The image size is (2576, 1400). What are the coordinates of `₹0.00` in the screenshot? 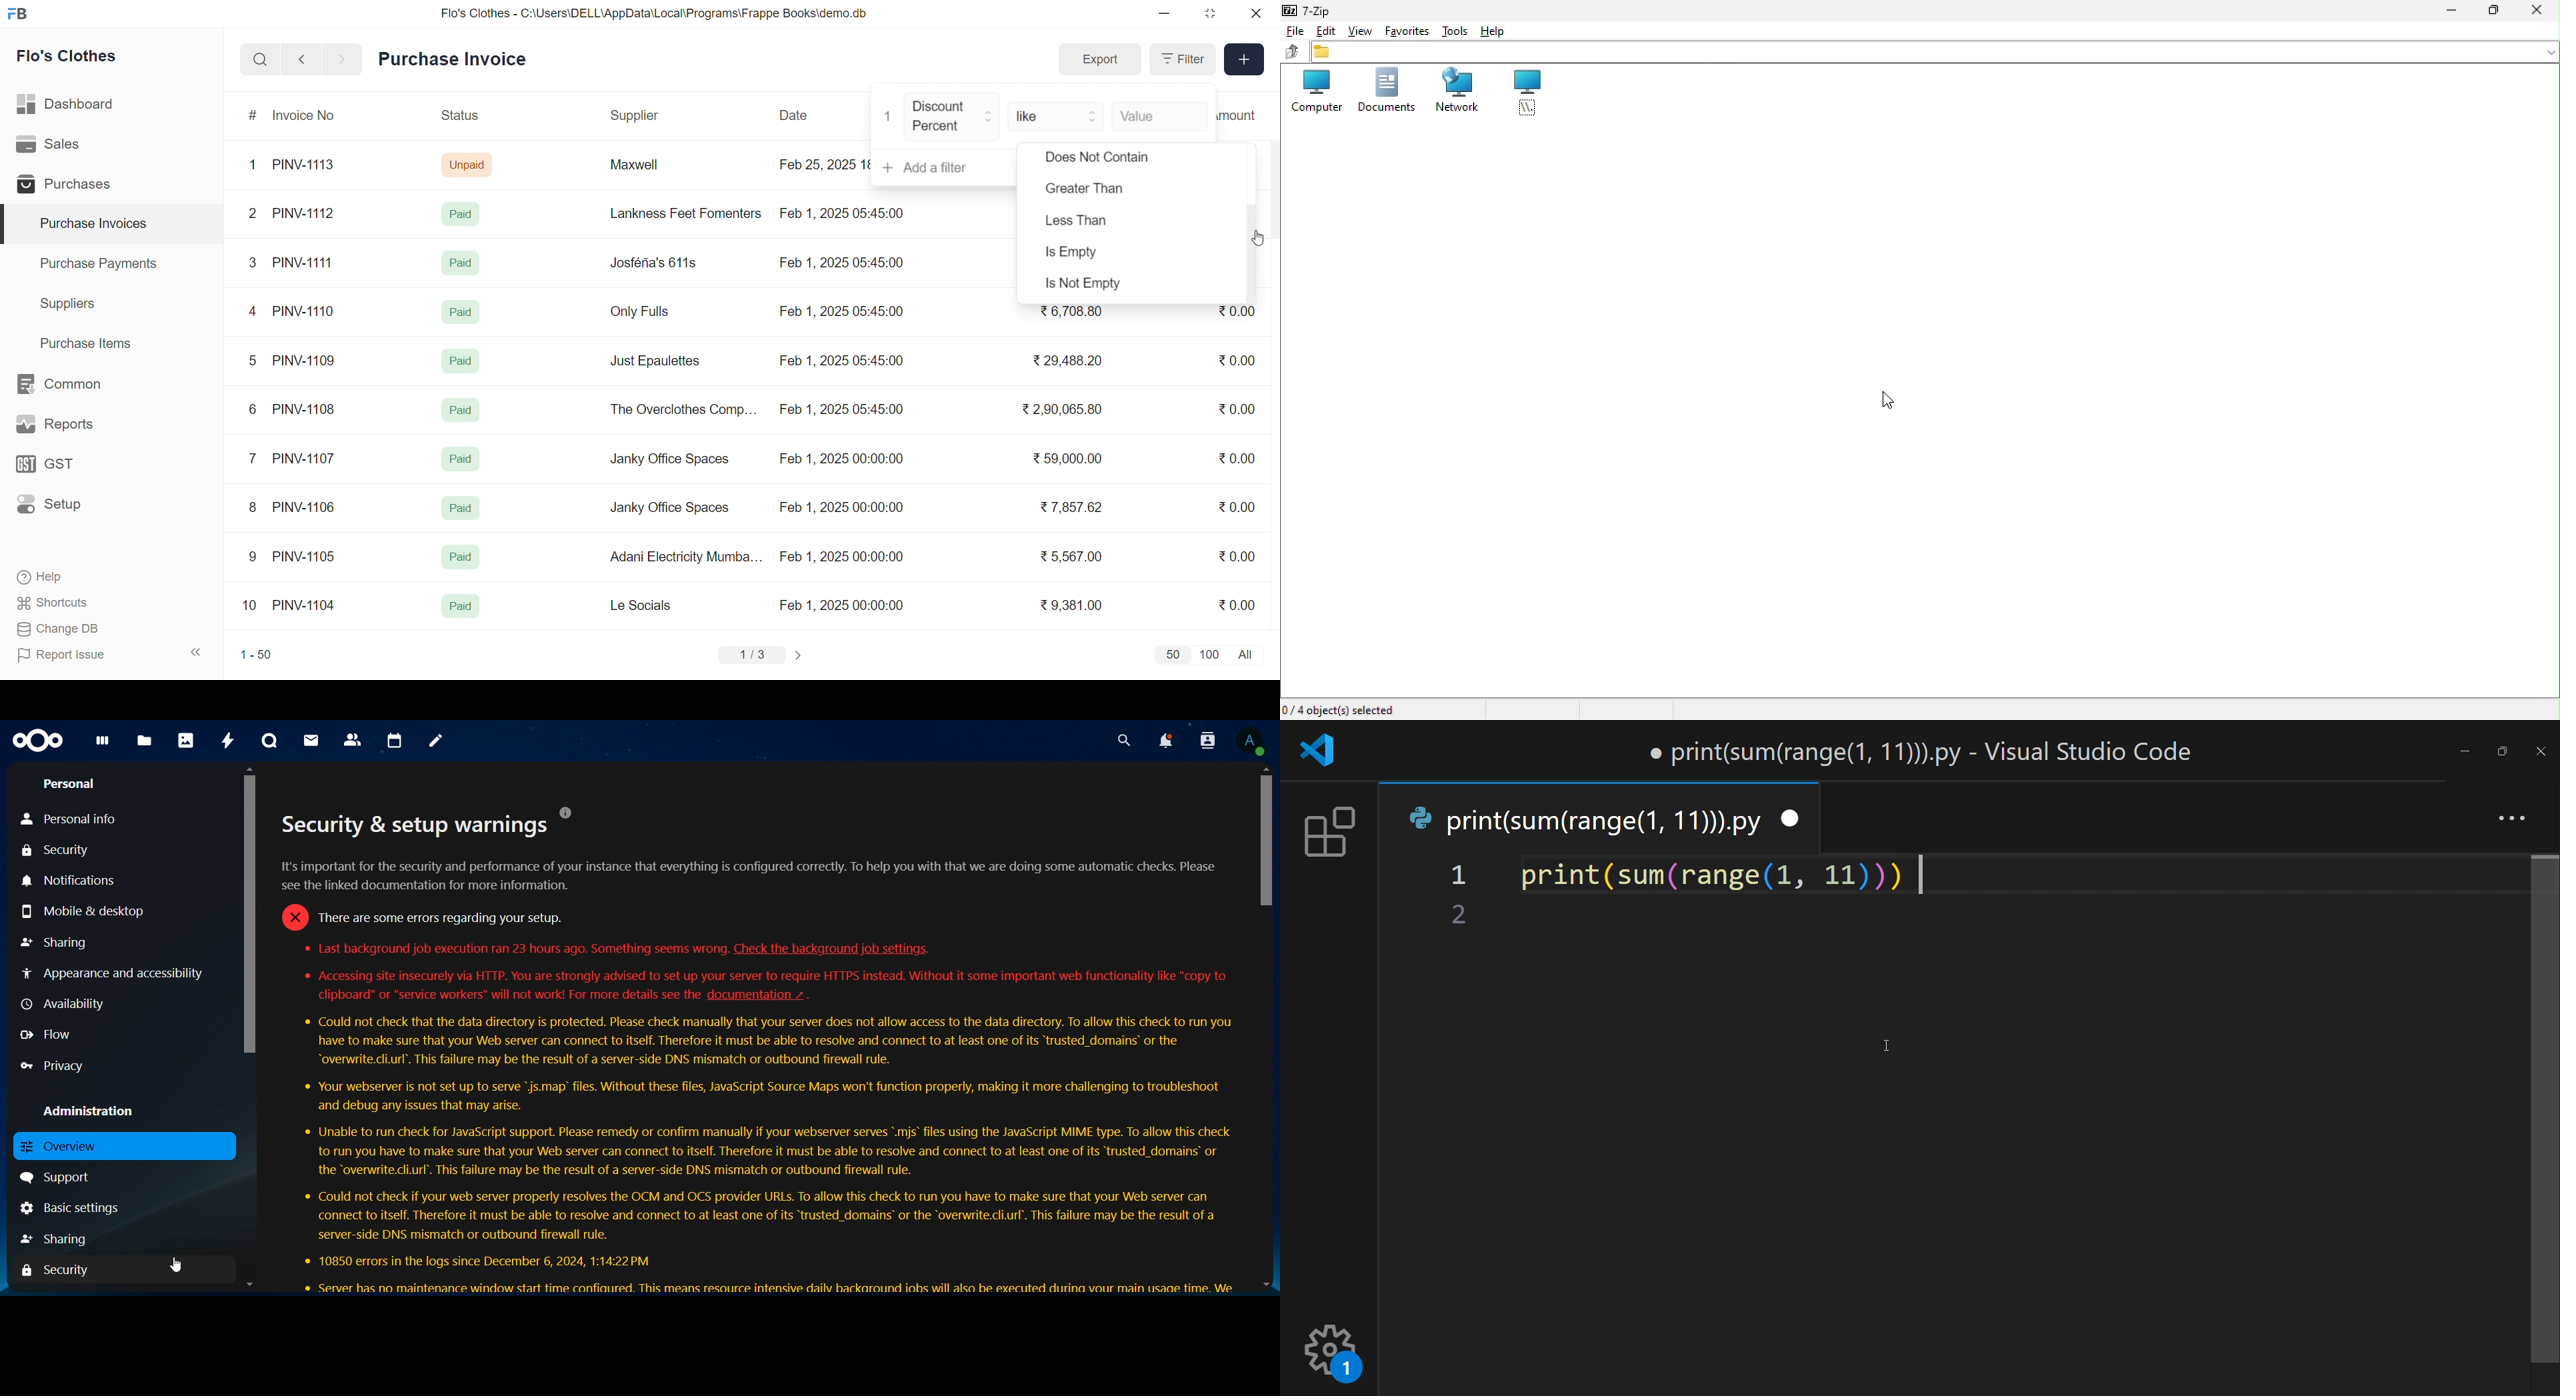 It's located at (1237, 507).